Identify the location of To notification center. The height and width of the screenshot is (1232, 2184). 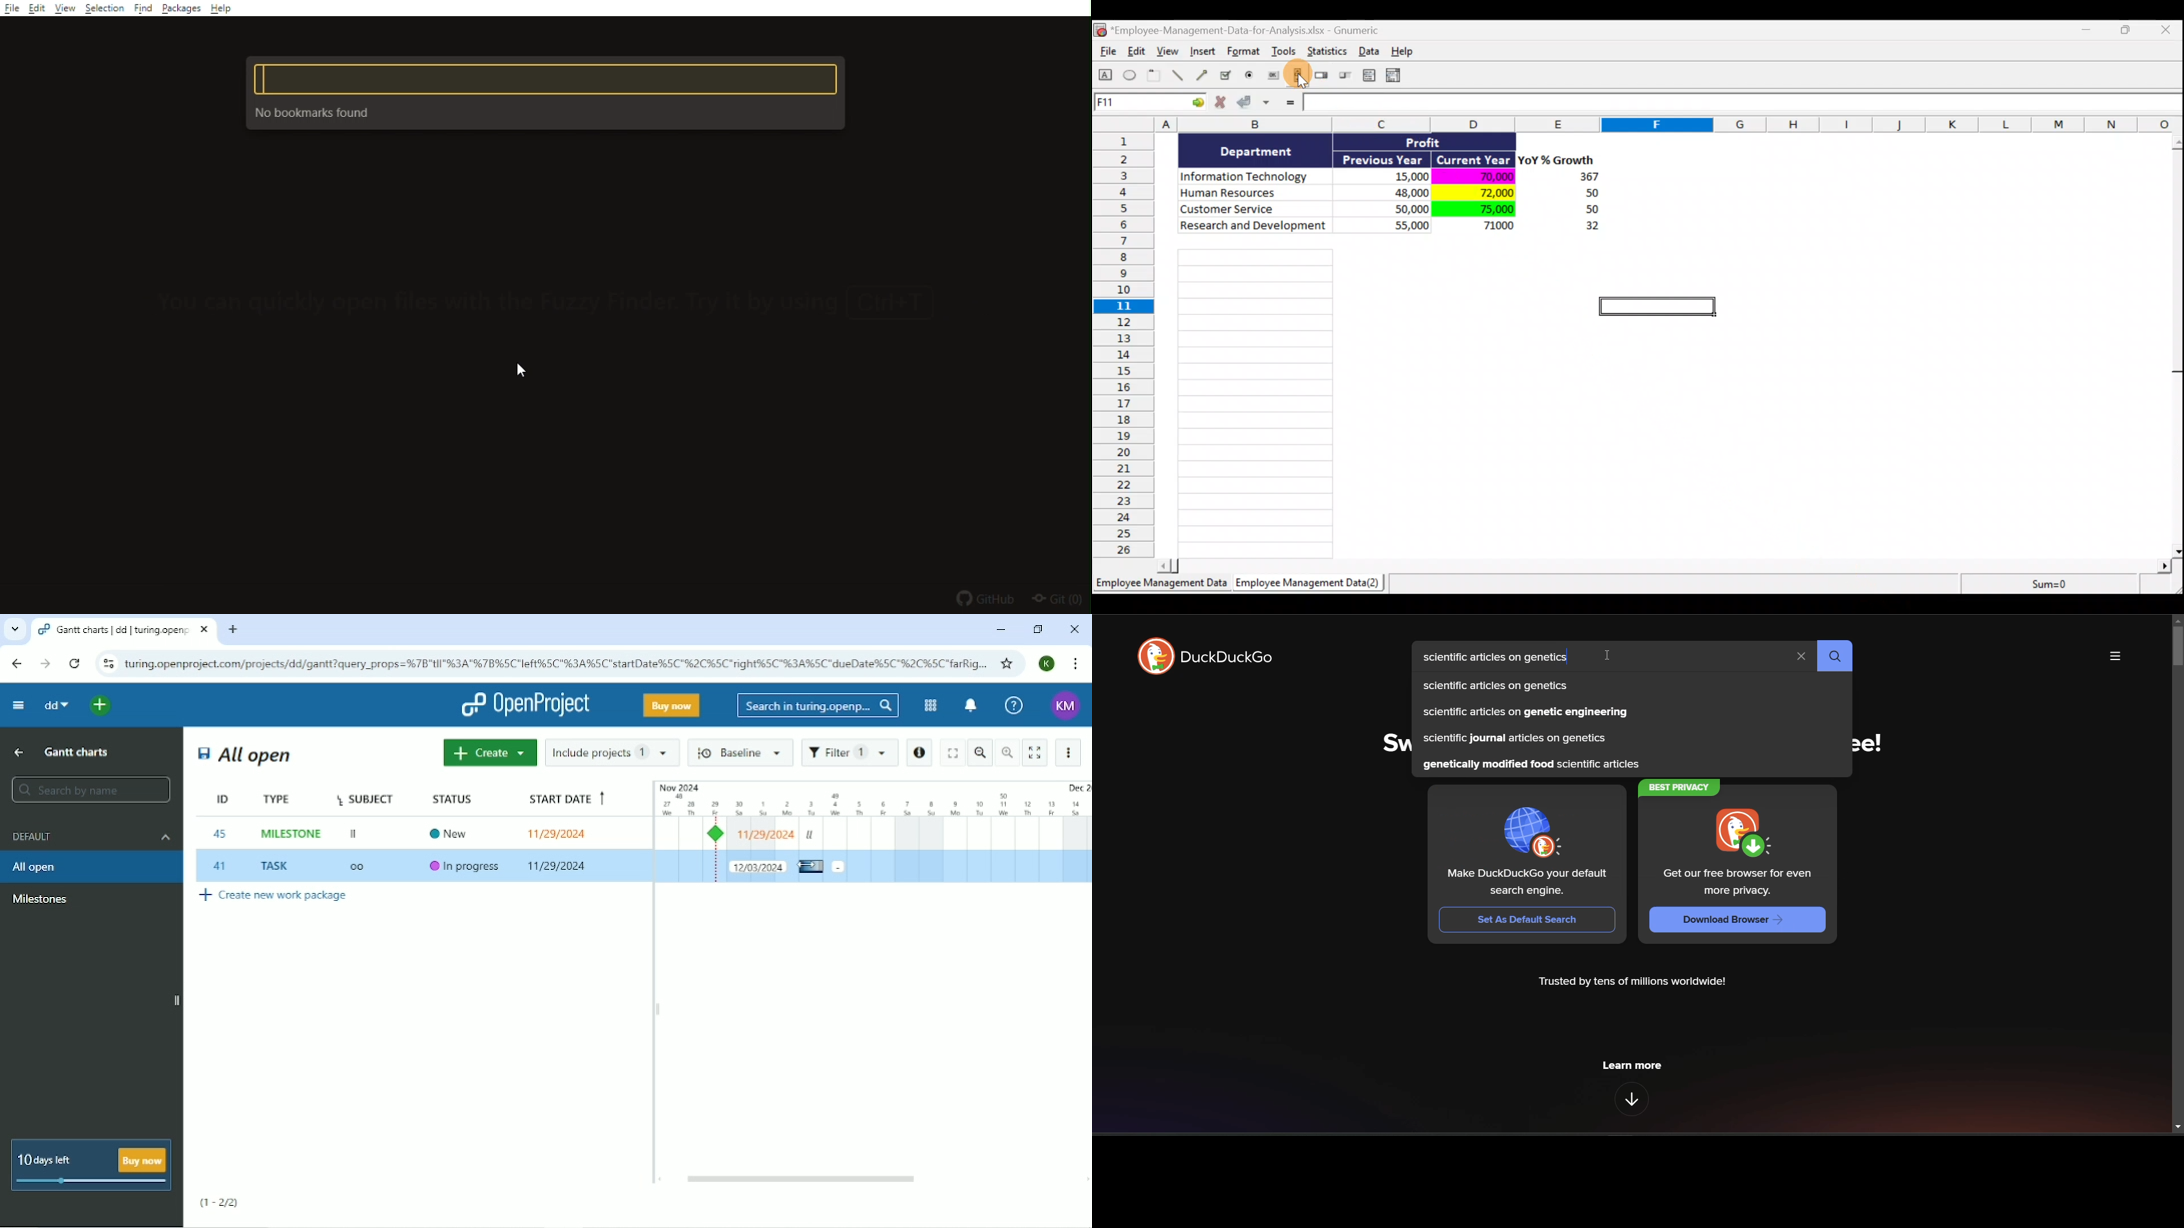
(969, 706).